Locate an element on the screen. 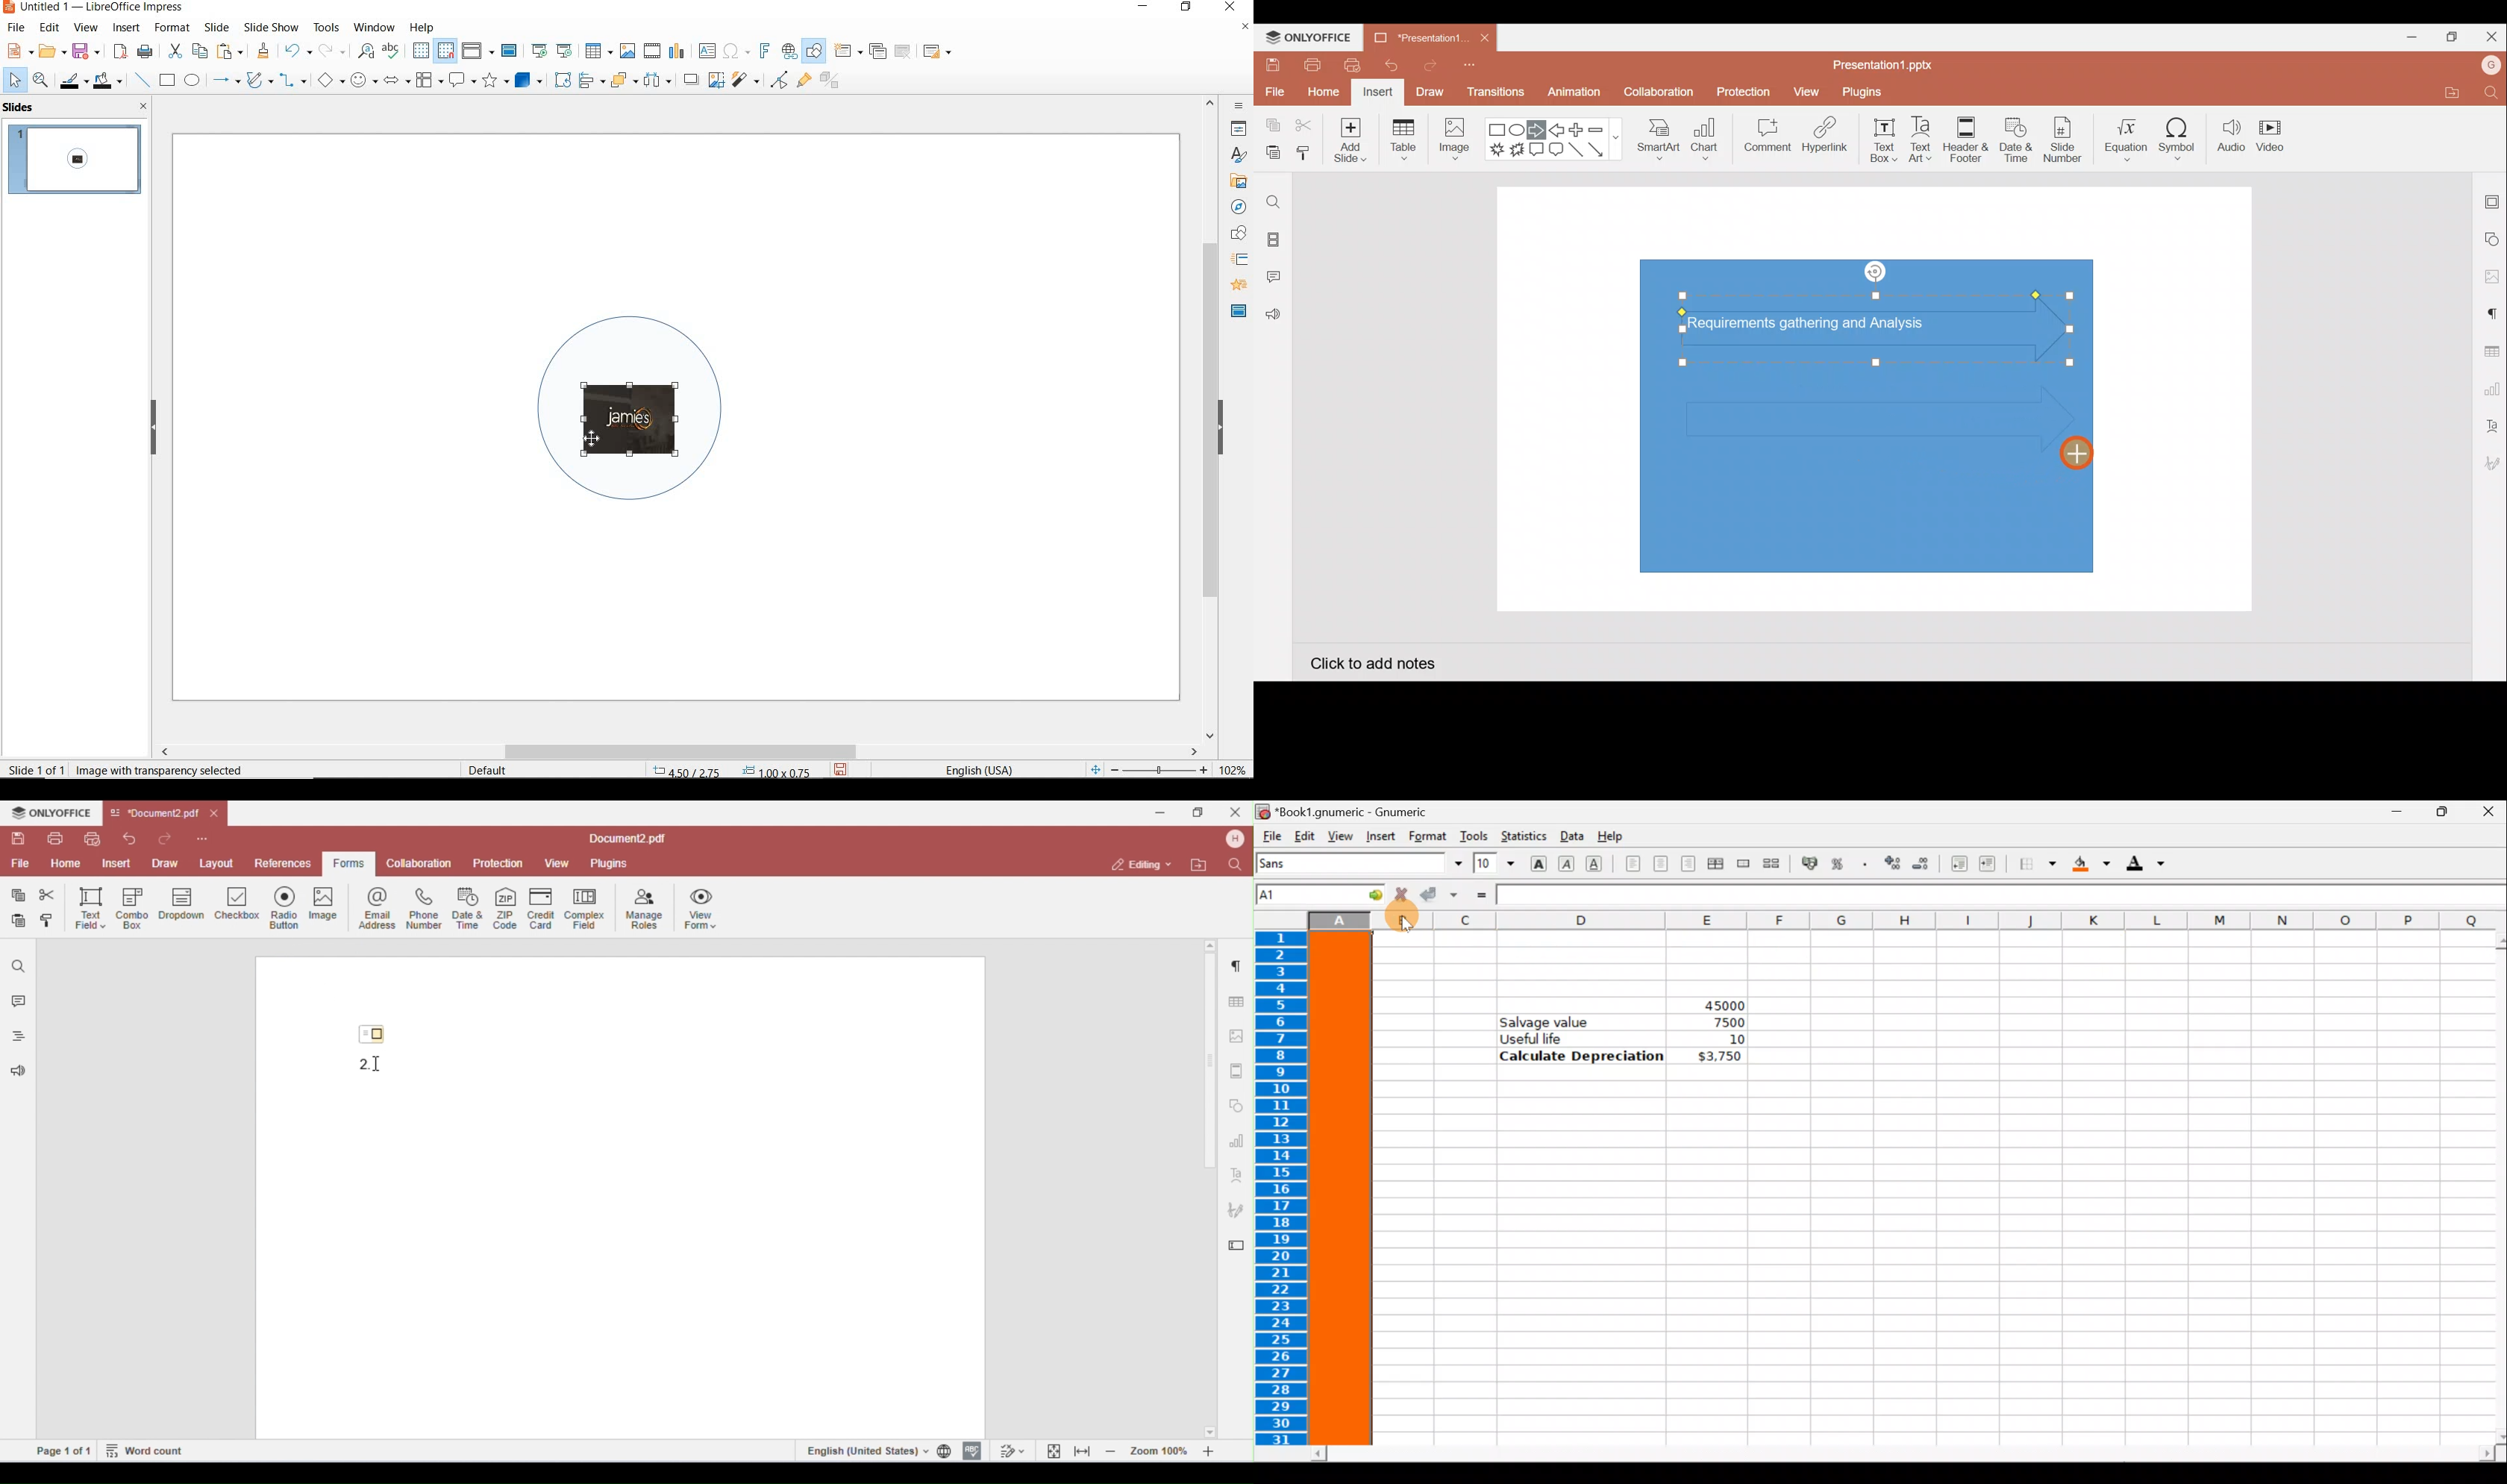 The height and width of the screenshot is (1484, 2520). file is located at coordinates (17, 28).